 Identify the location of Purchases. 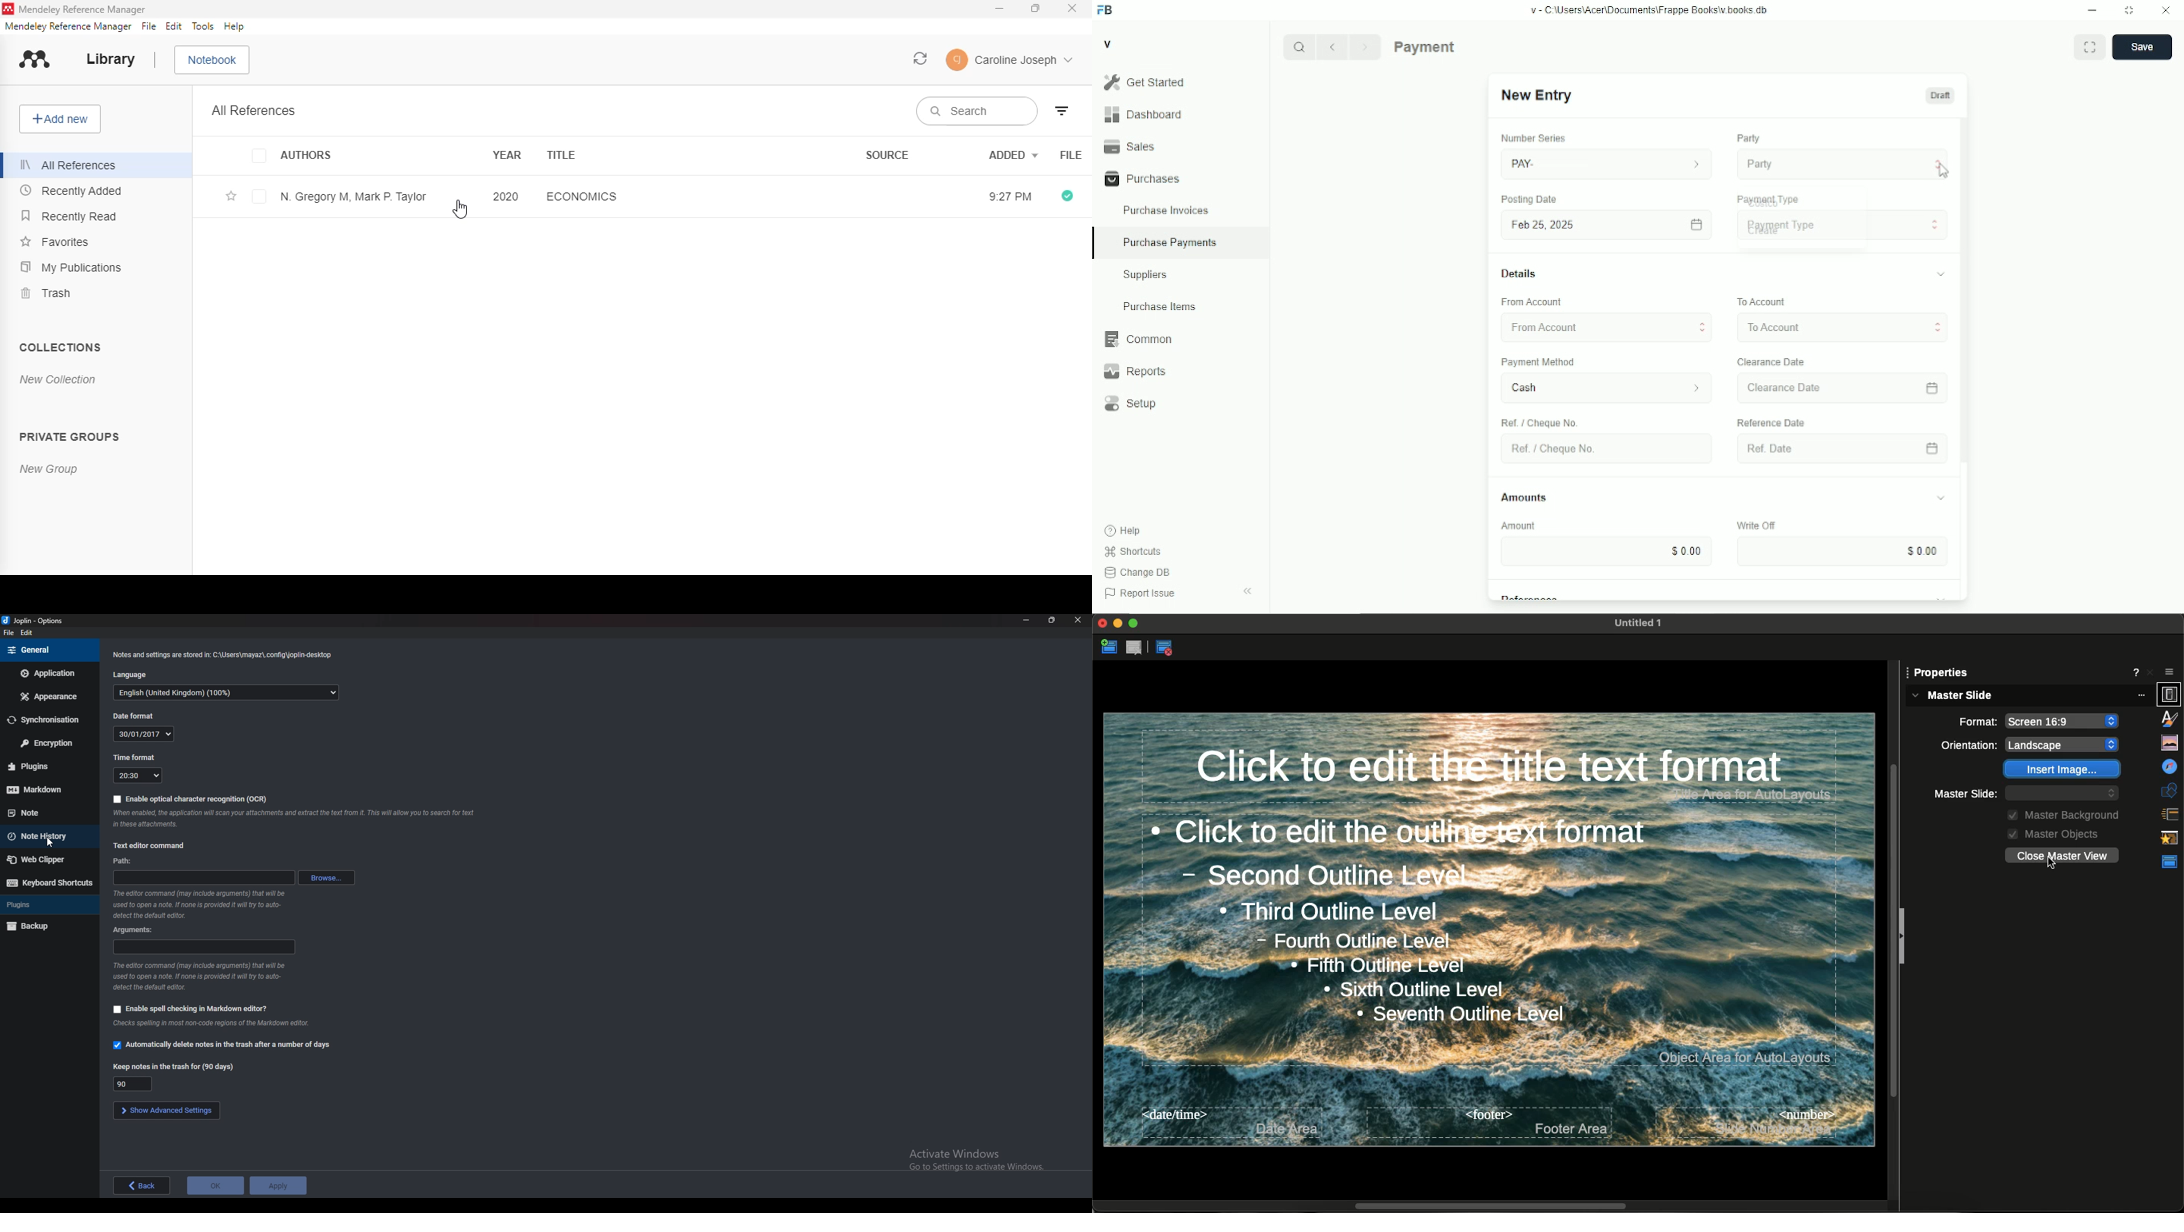
(1180, 178).